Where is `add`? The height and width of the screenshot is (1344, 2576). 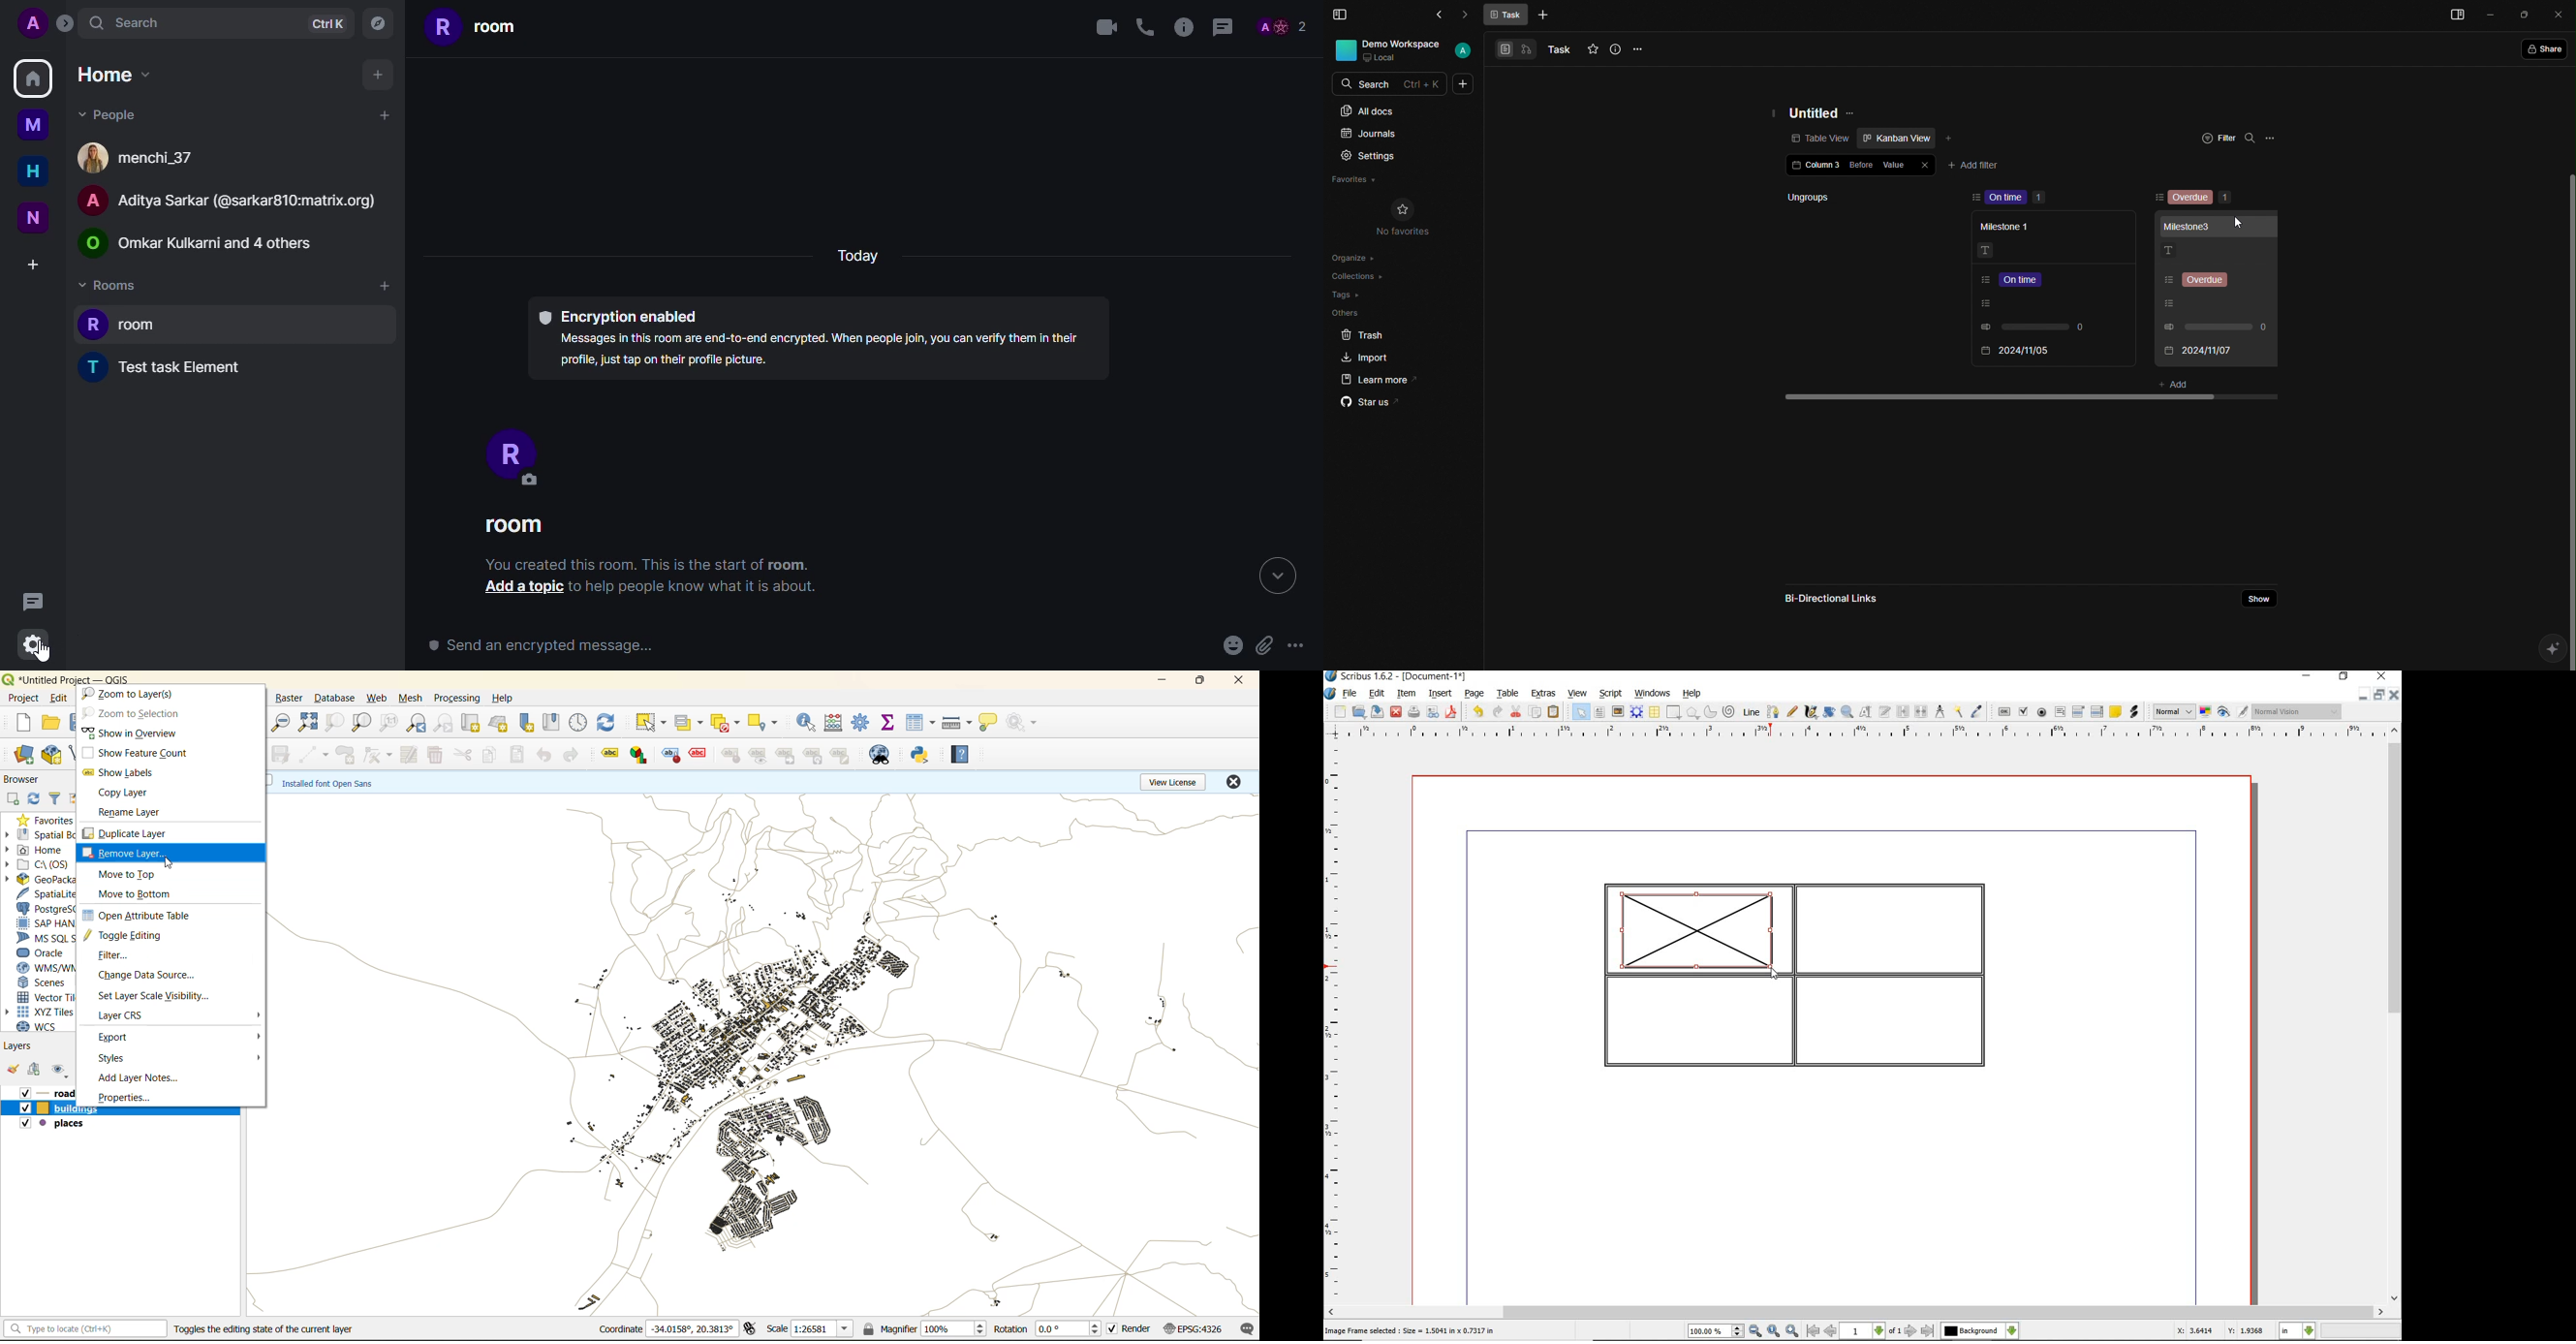 add is located at coordinates (384, 286).